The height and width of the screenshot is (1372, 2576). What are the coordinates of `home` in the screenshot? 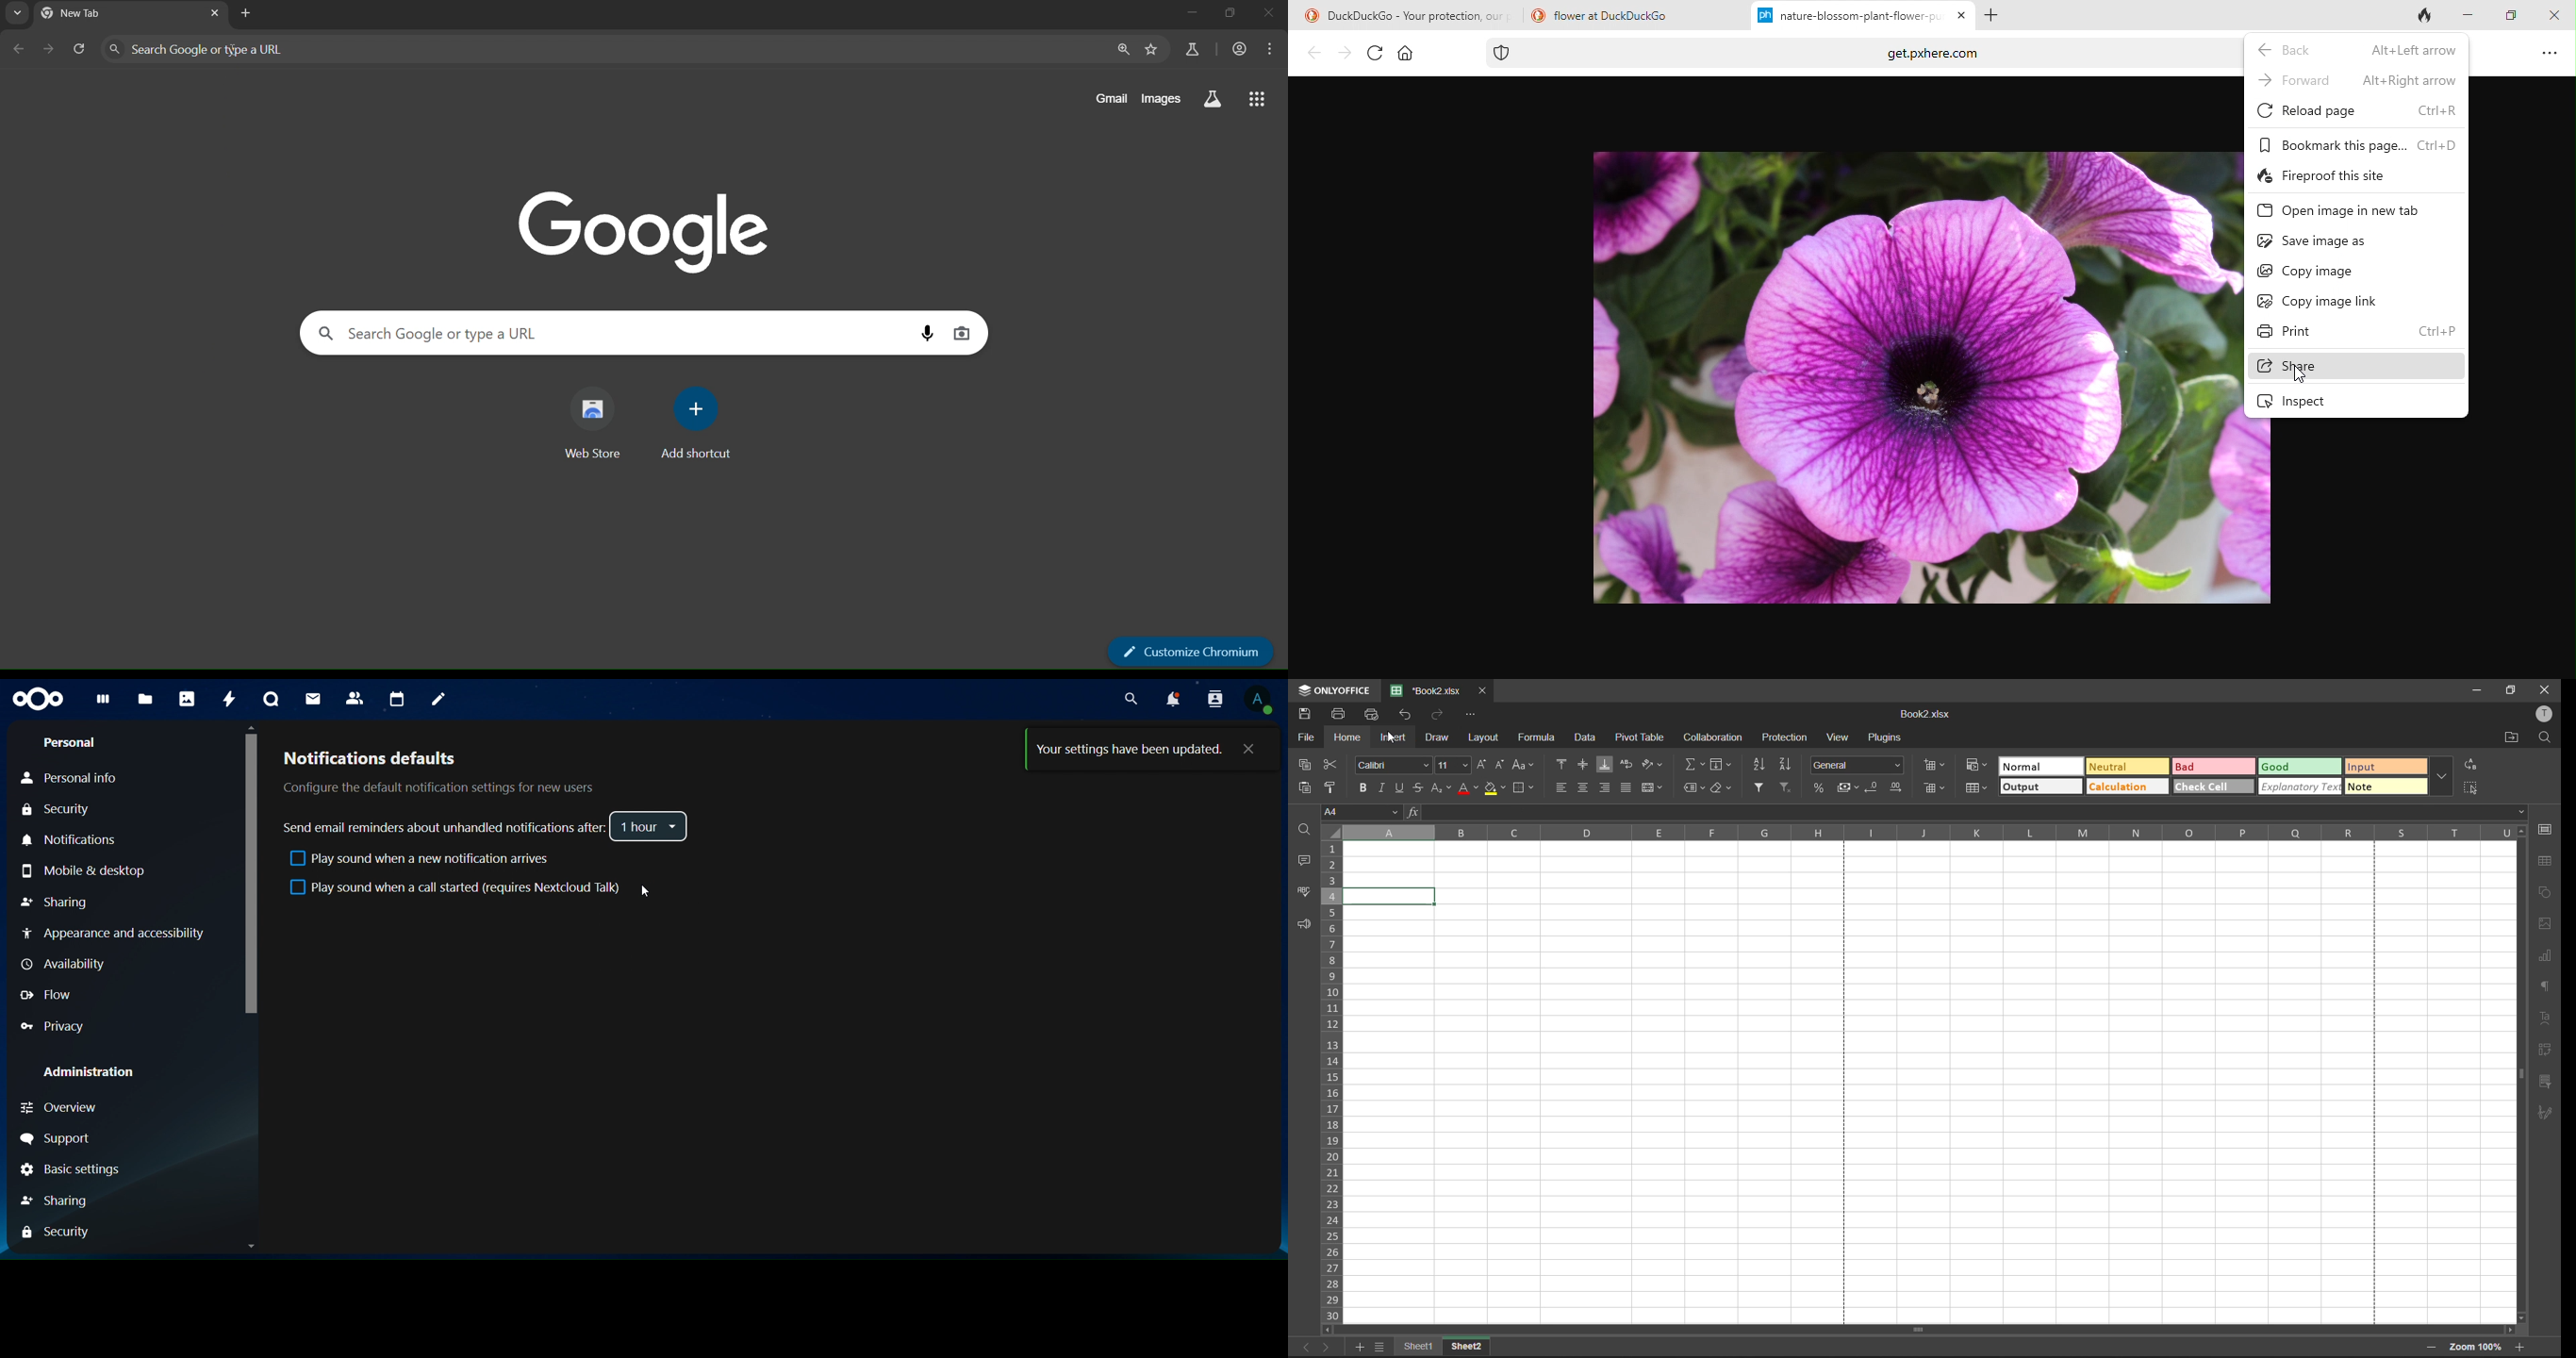 It's located at (1406, 54).